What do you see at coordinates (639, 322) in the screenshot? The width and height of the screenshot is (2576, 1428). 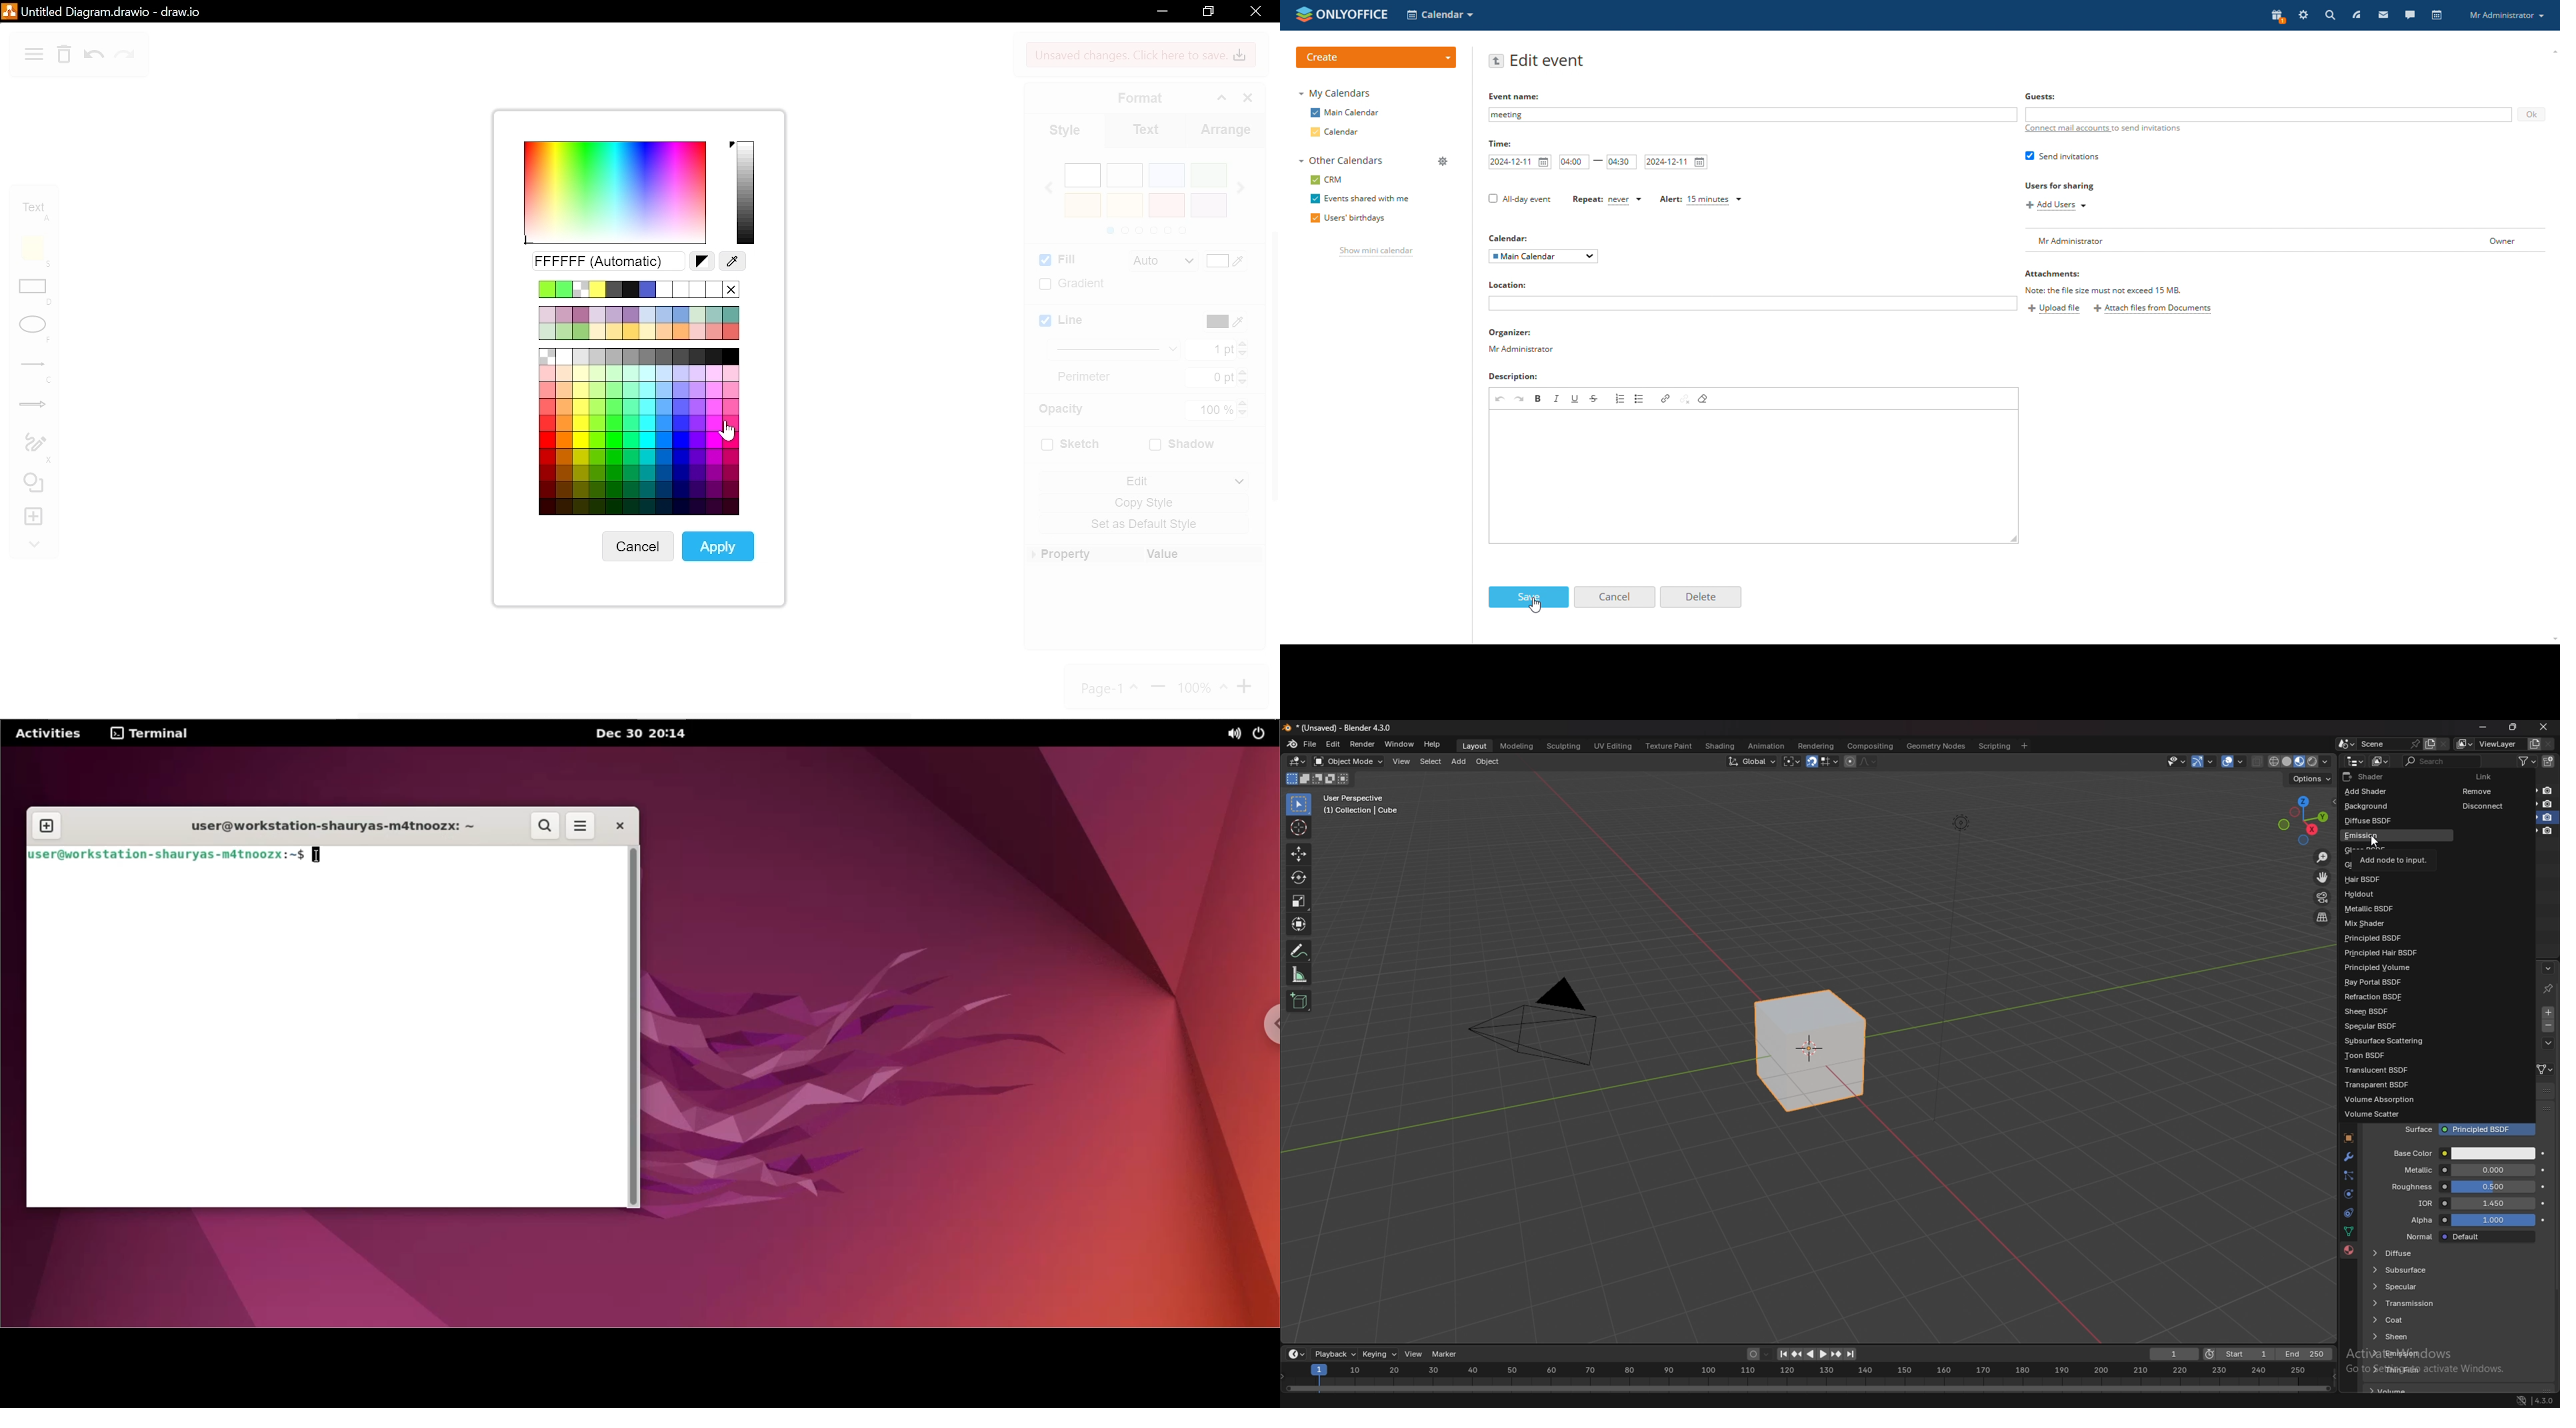 I see `recent display` at bounding box center [639, 322].